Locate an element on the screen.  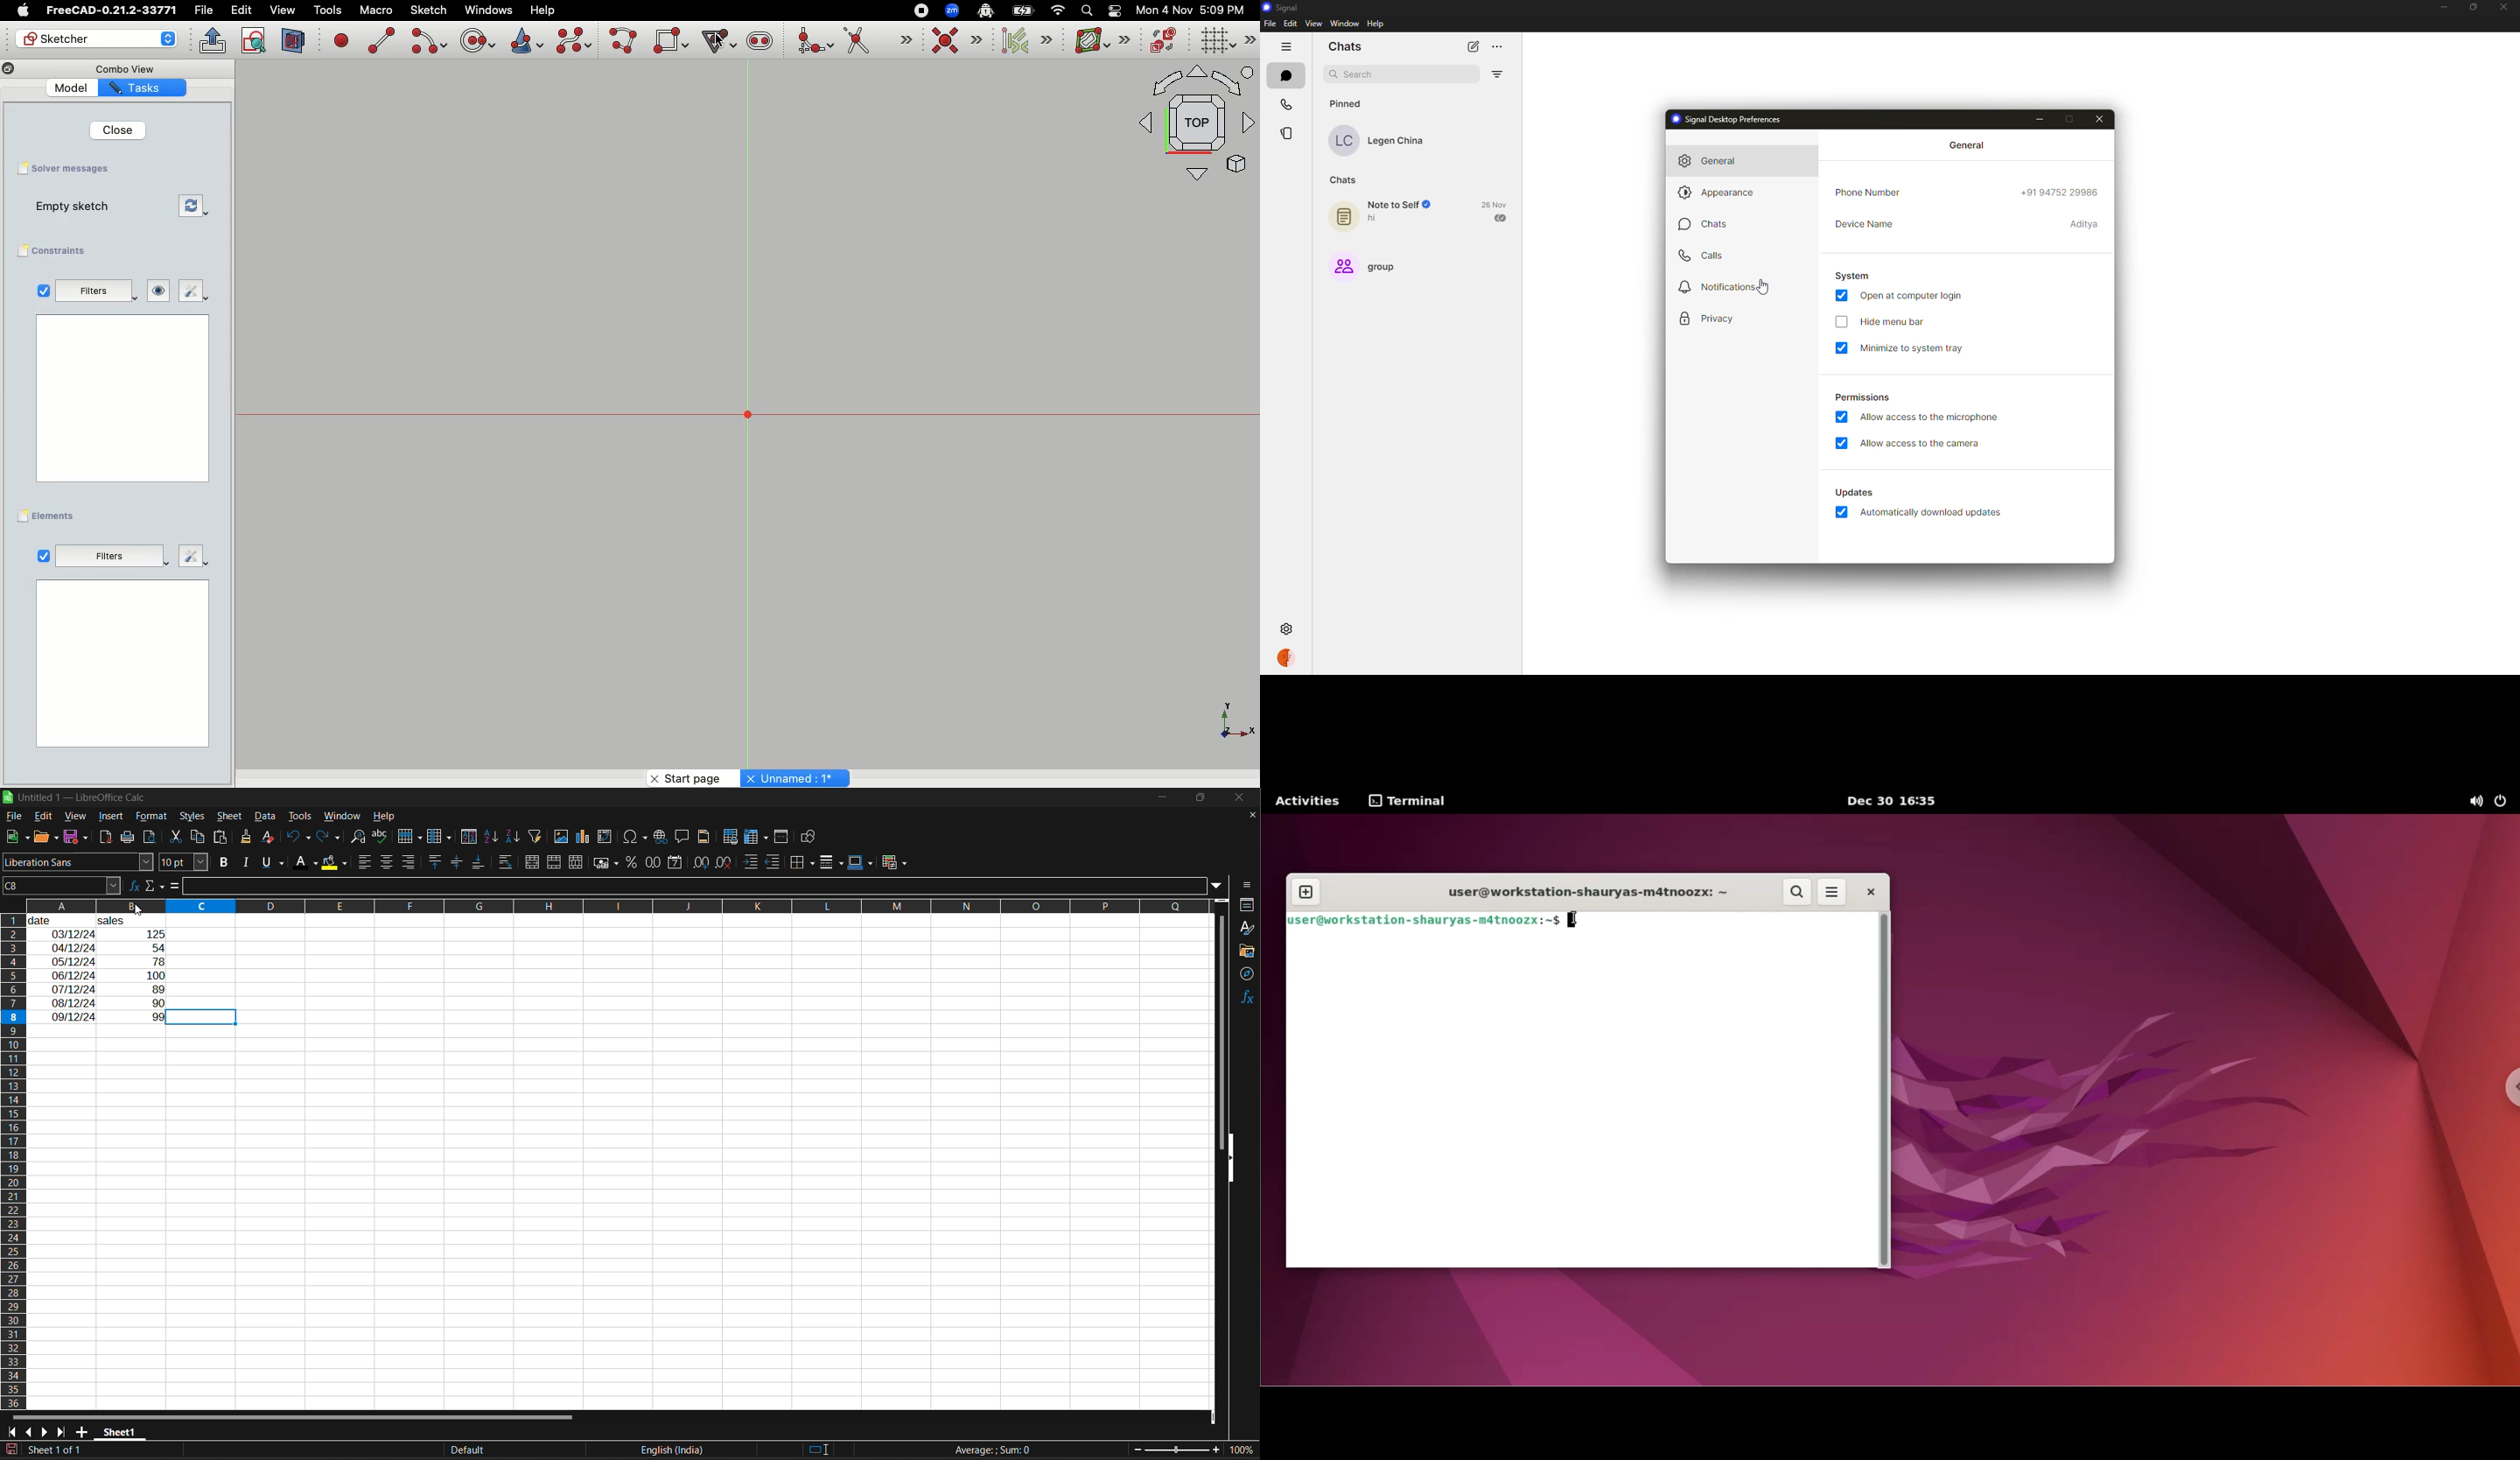
file is located at coordinates (16, 815).